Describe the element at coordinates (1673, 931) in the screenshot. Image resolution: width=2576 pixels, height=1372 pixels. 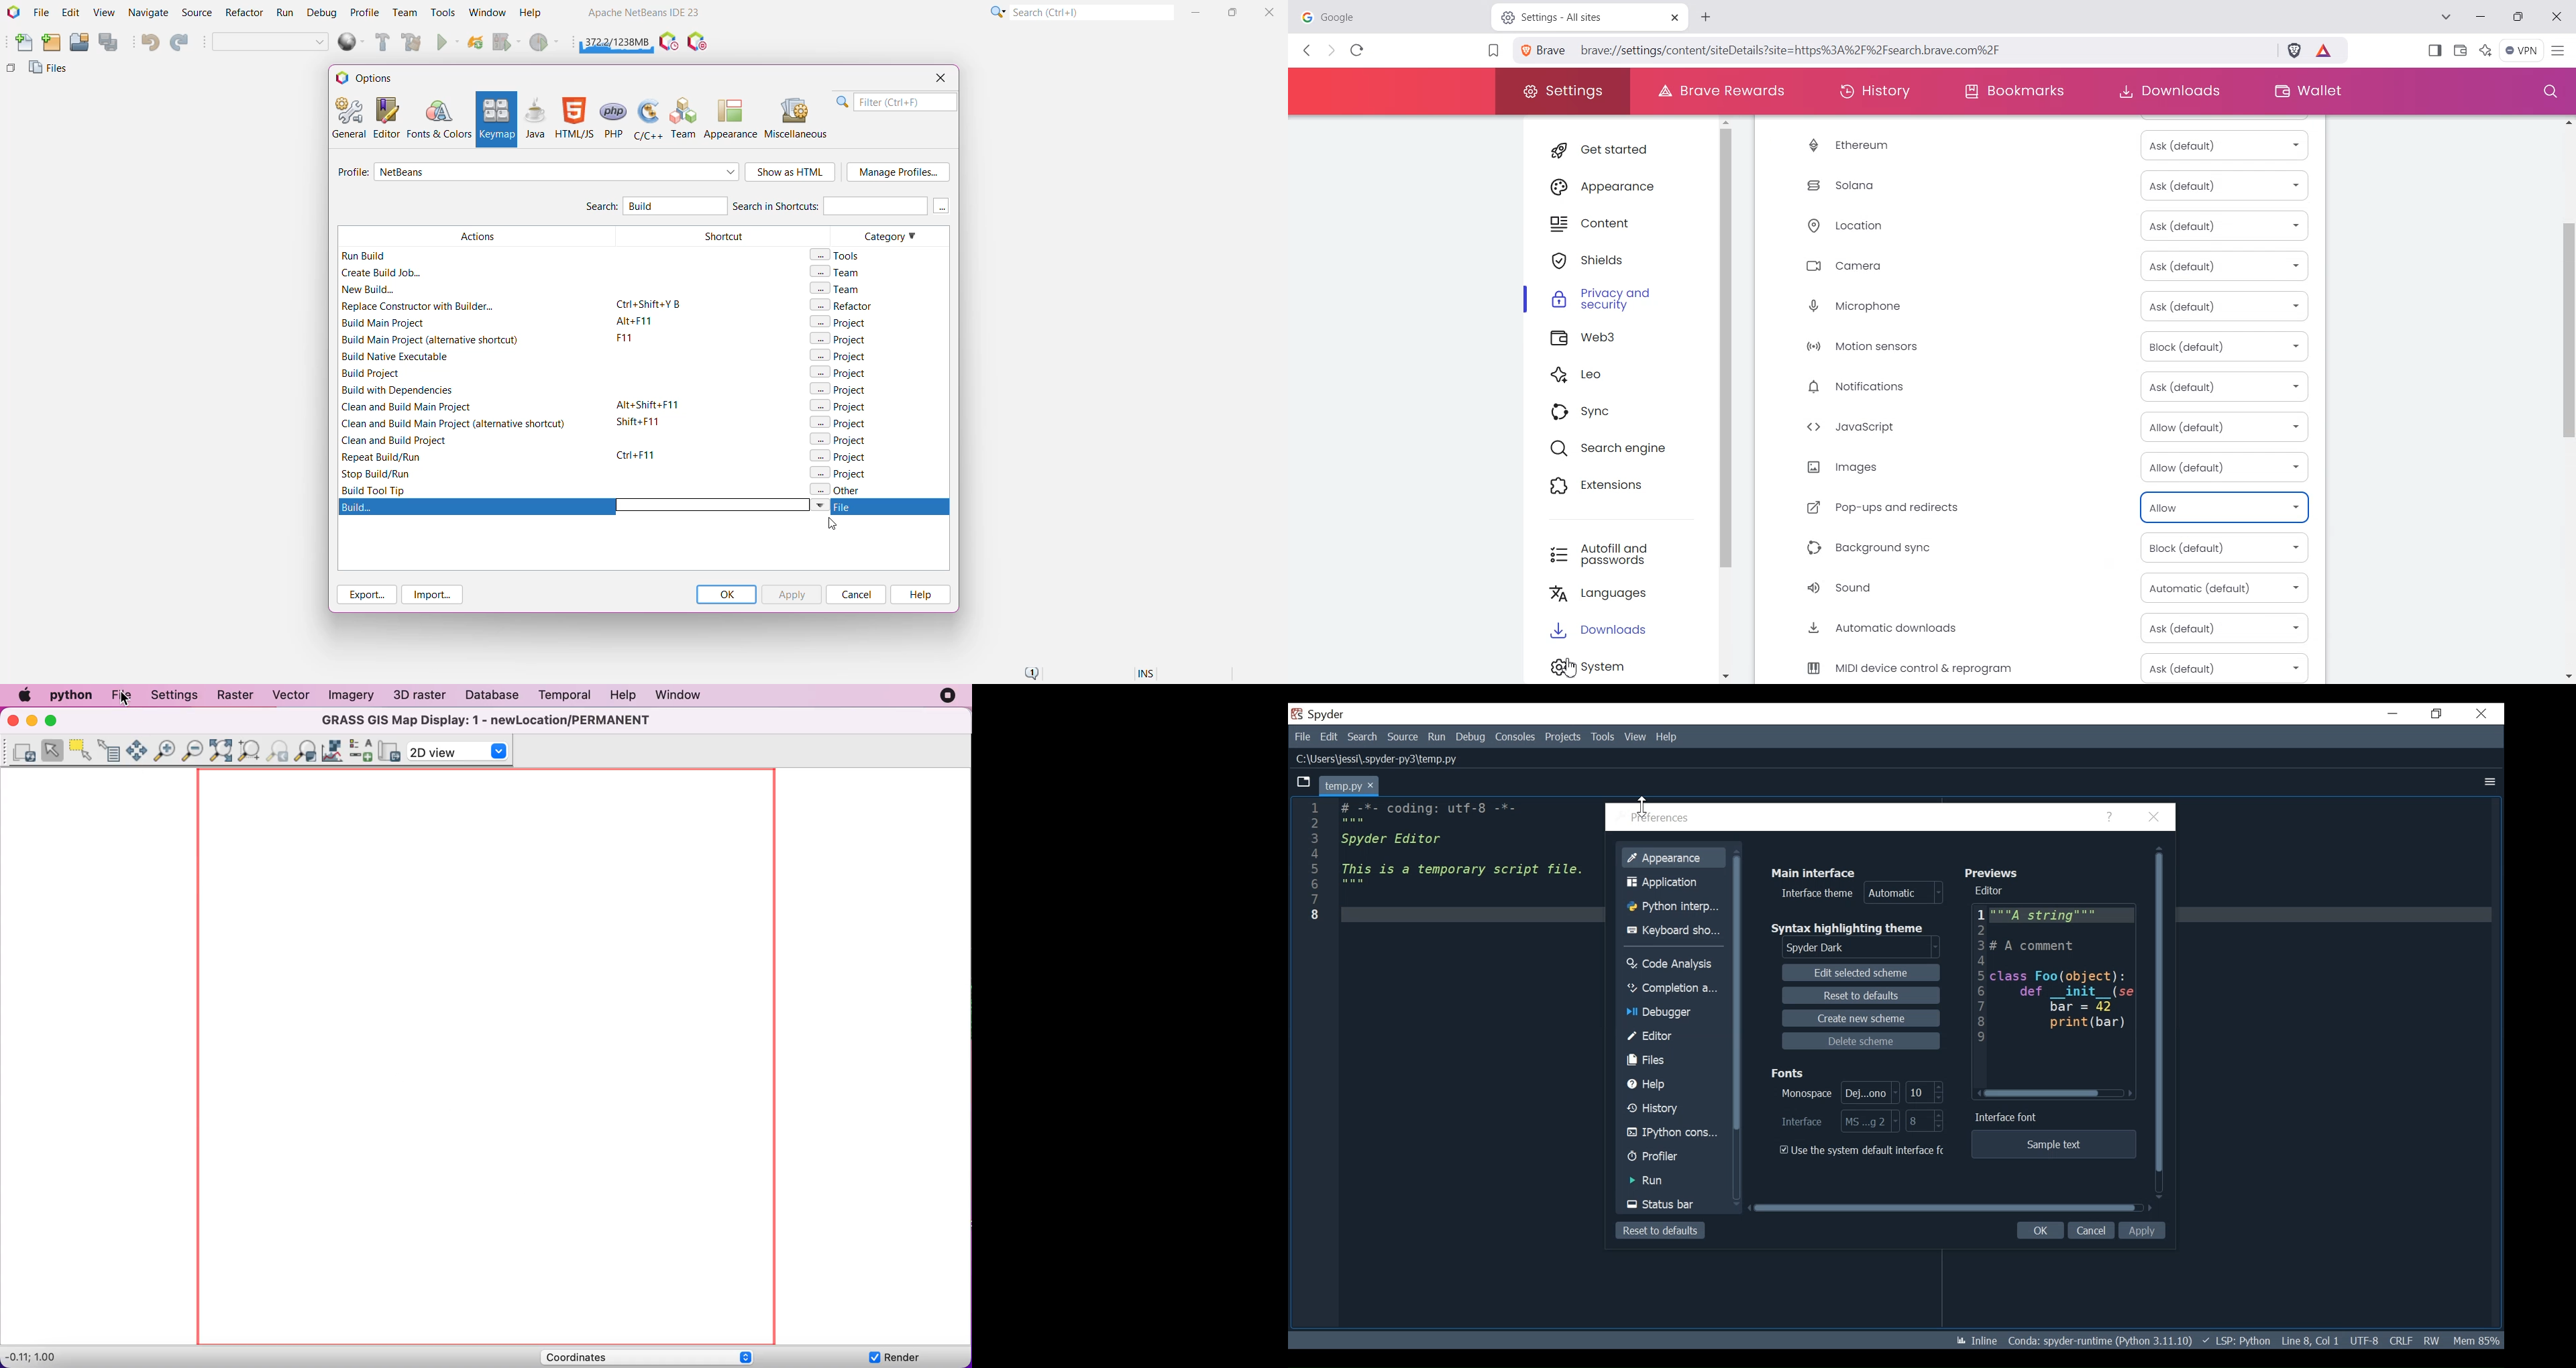
I see `Keyboard shortcut` at that location.